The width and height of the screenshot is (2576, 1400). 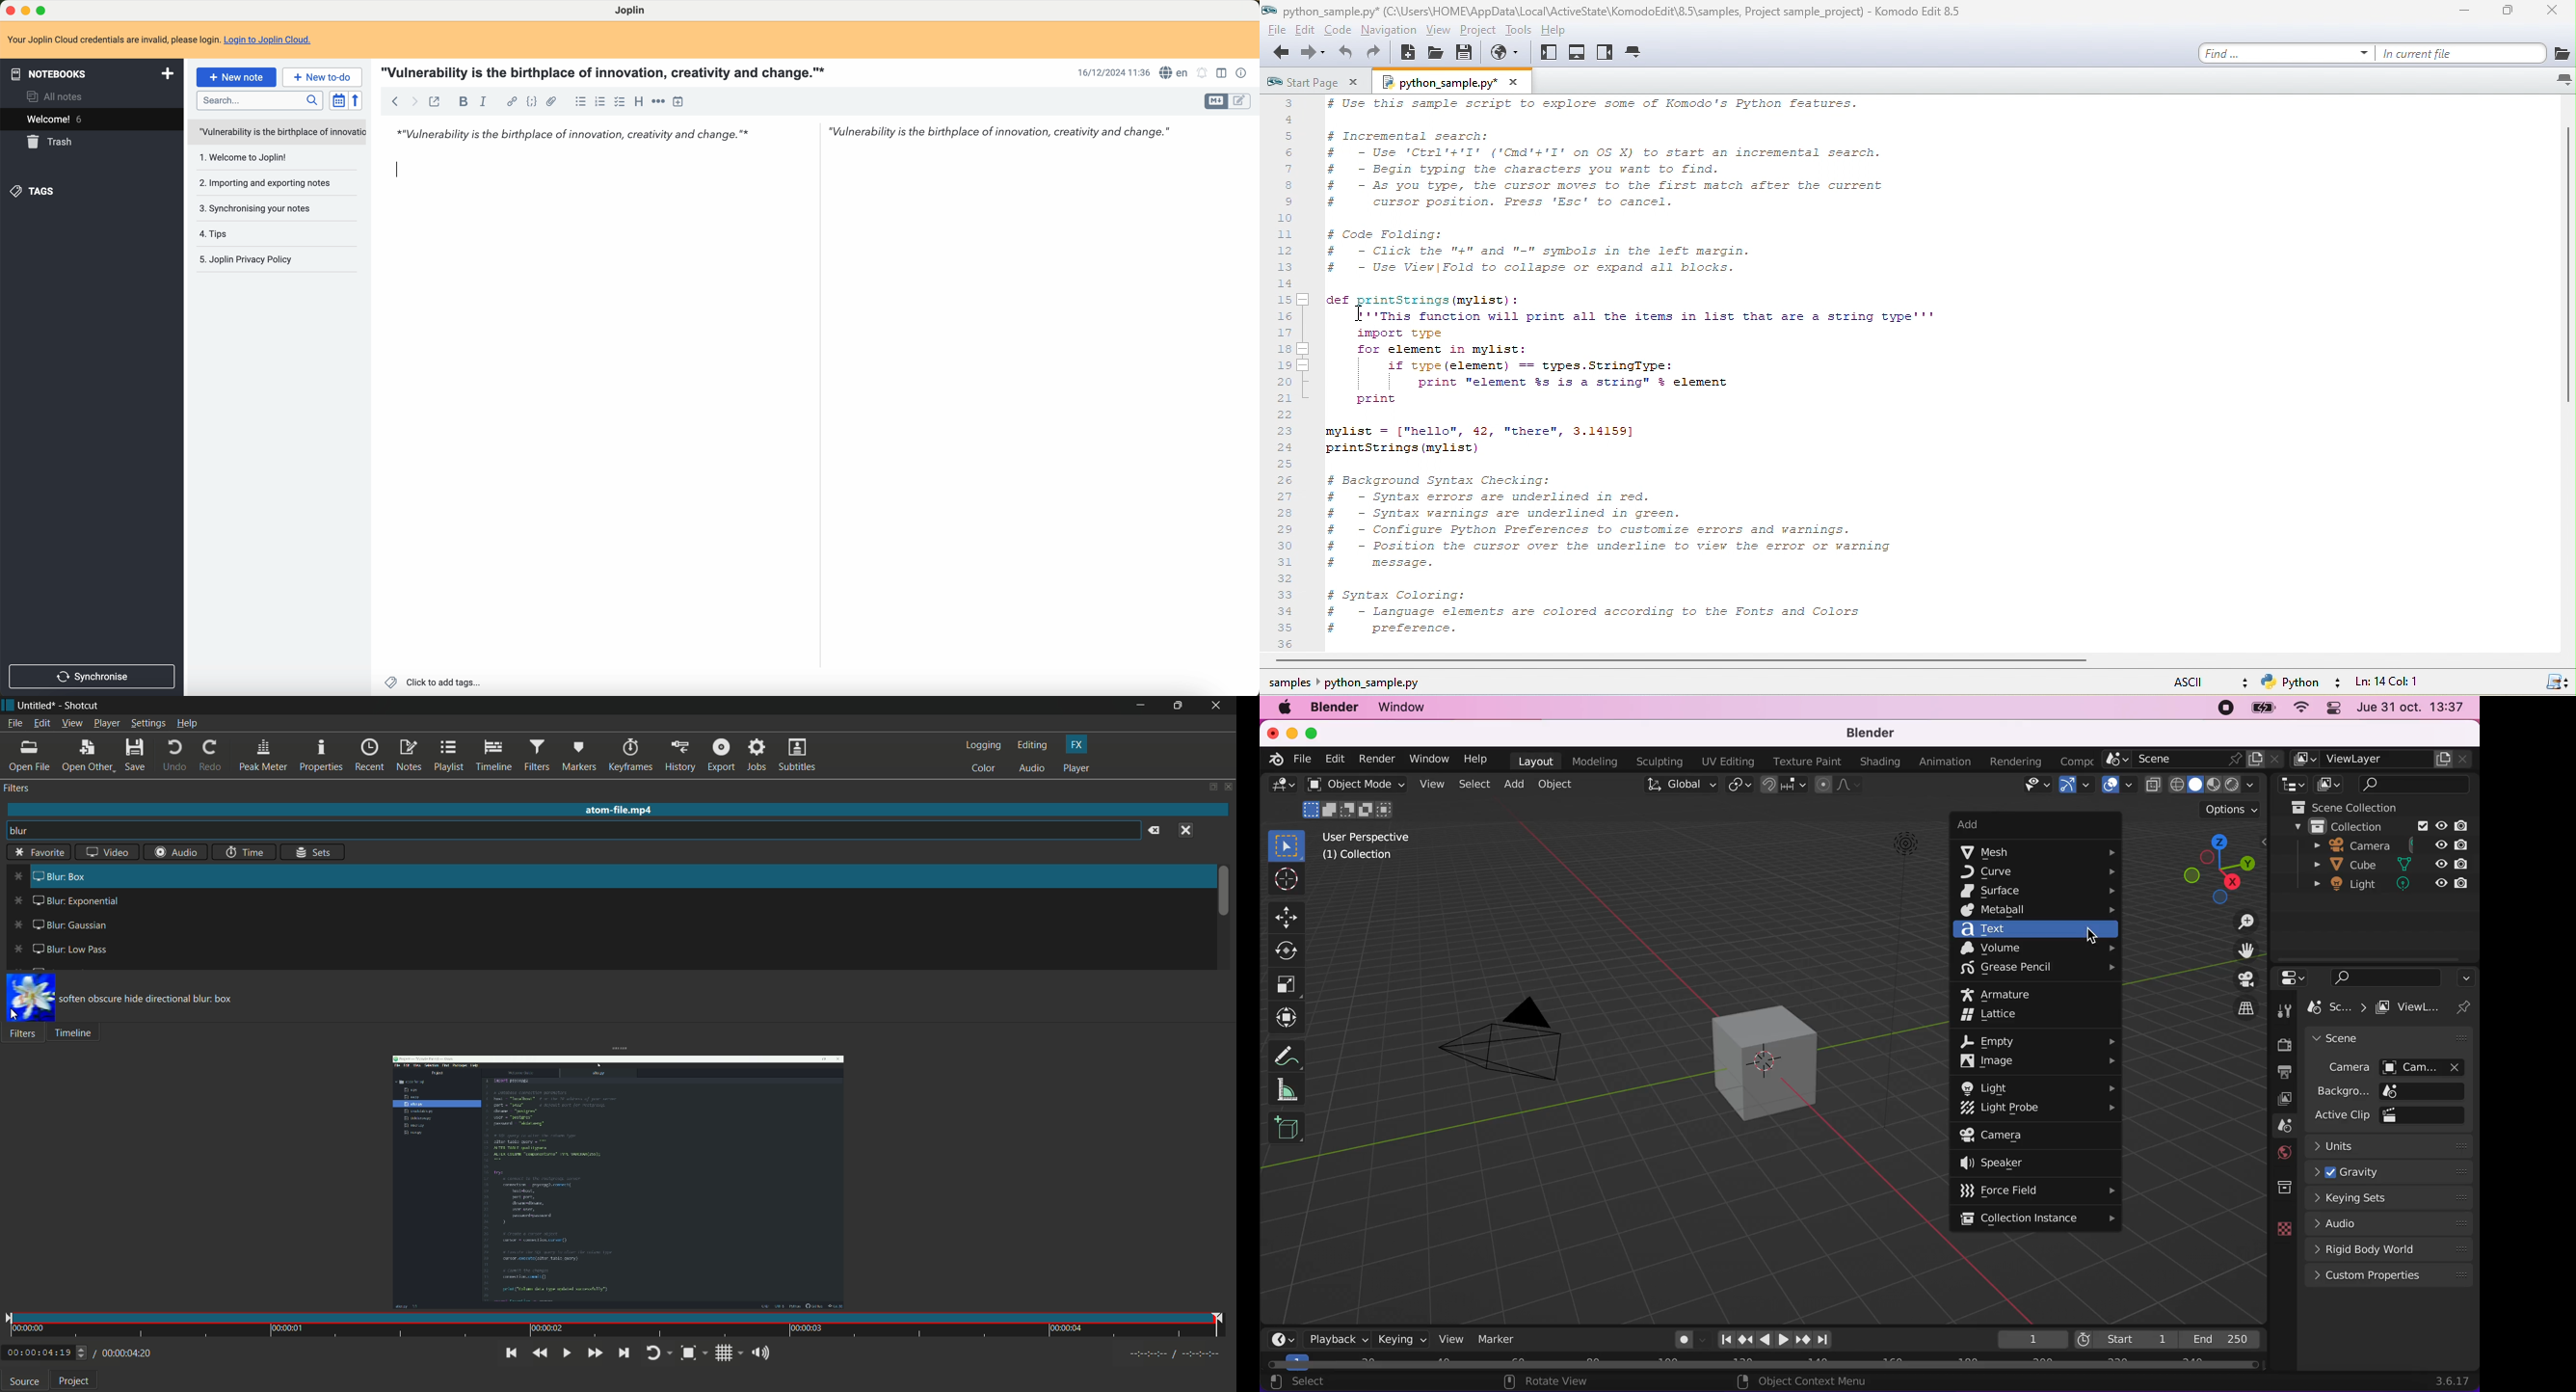 I want to click on 3. Synchronising your notes, so click(x=259, y=209).